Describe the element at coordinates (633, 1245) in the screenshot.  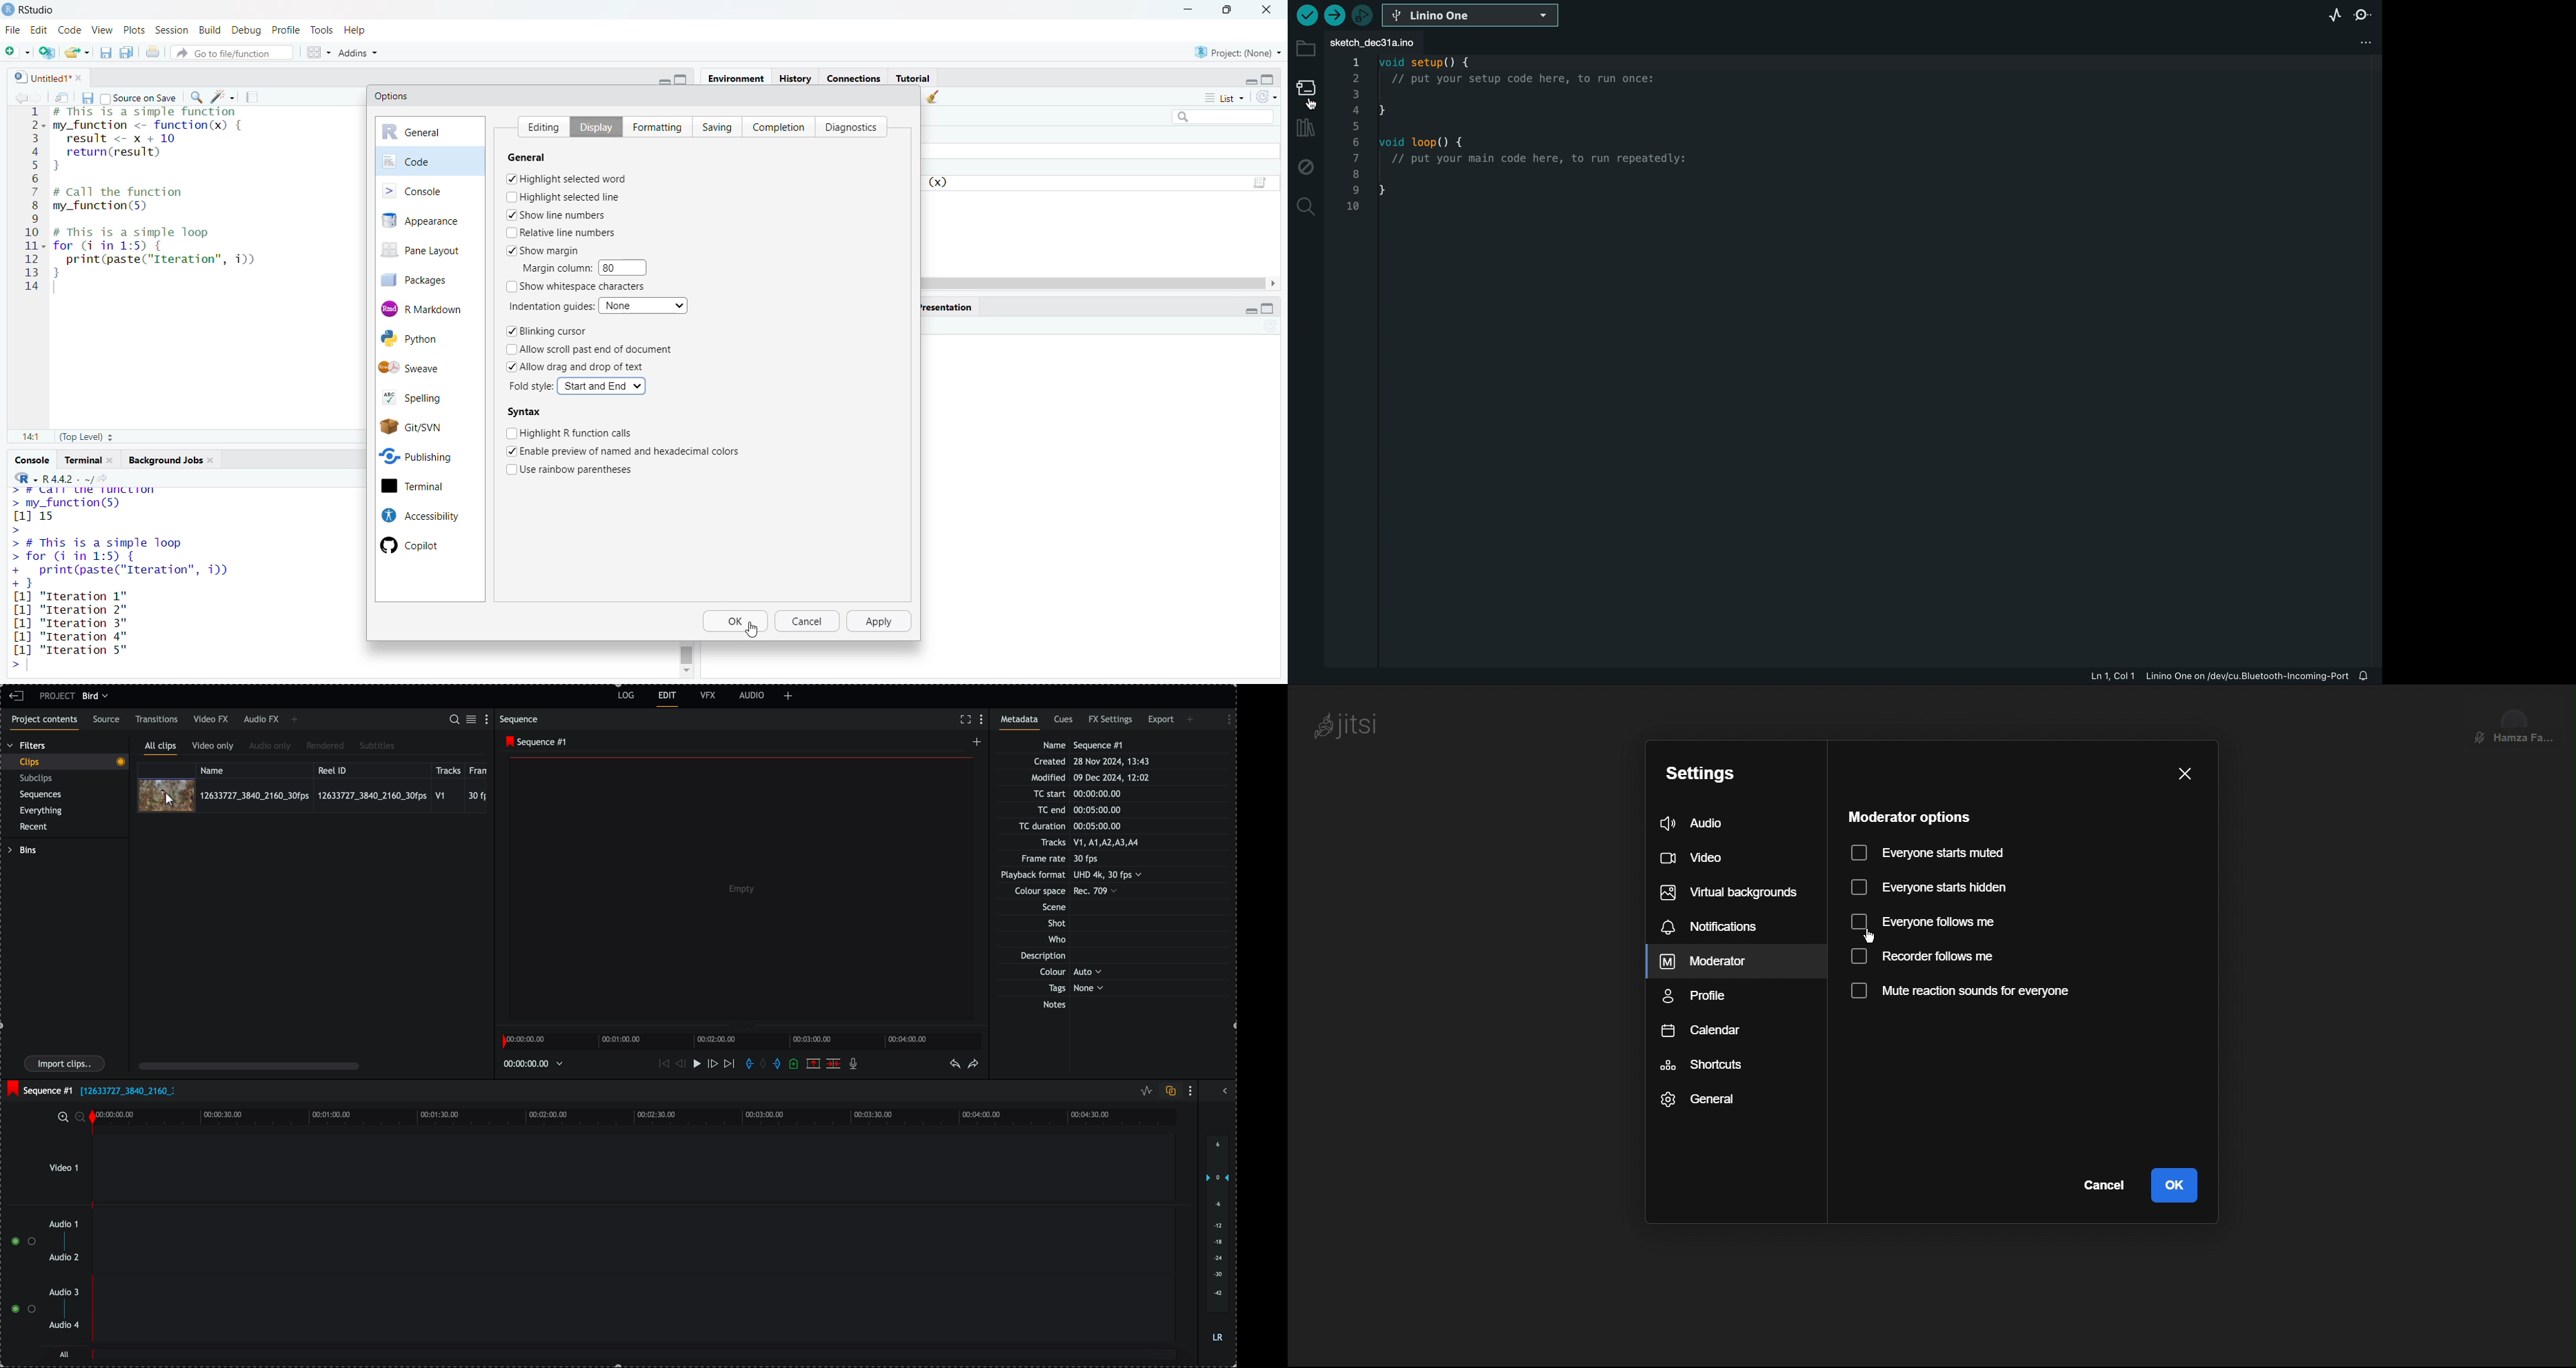
I see `track audio` at that location.